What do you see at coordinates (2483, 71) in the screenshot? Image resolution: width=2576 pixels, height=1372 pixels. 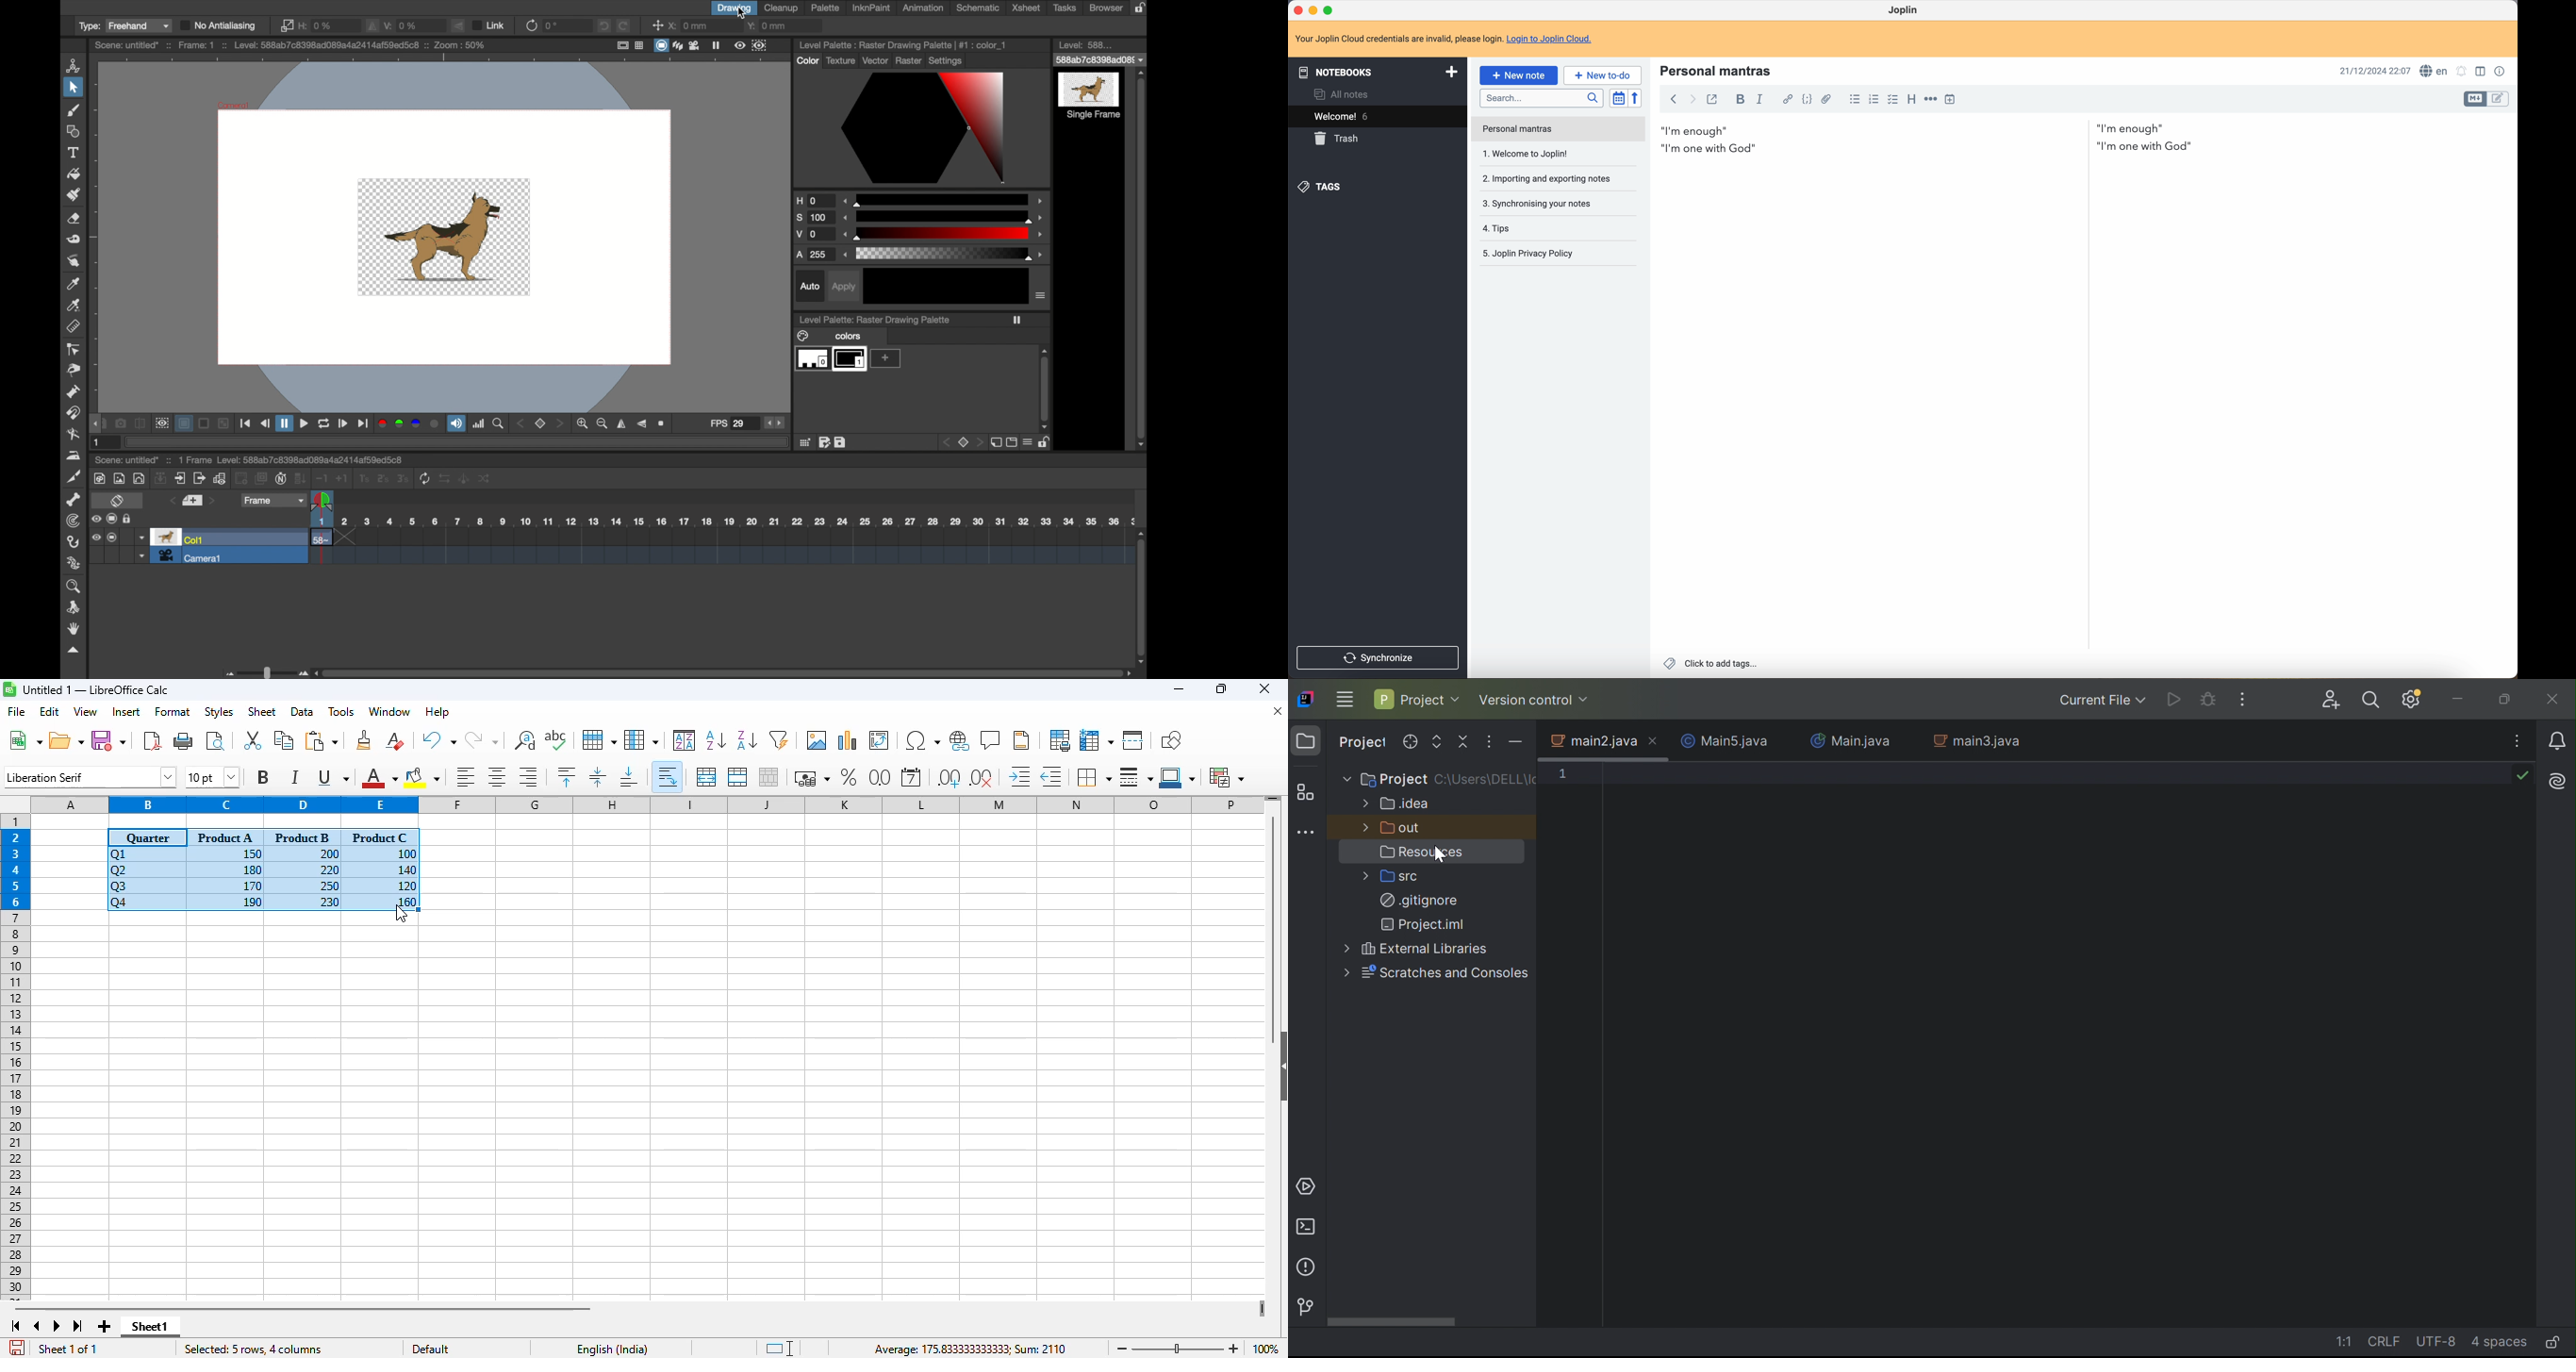 I see `toggle edit layout` at bounding box center [2483, 71].